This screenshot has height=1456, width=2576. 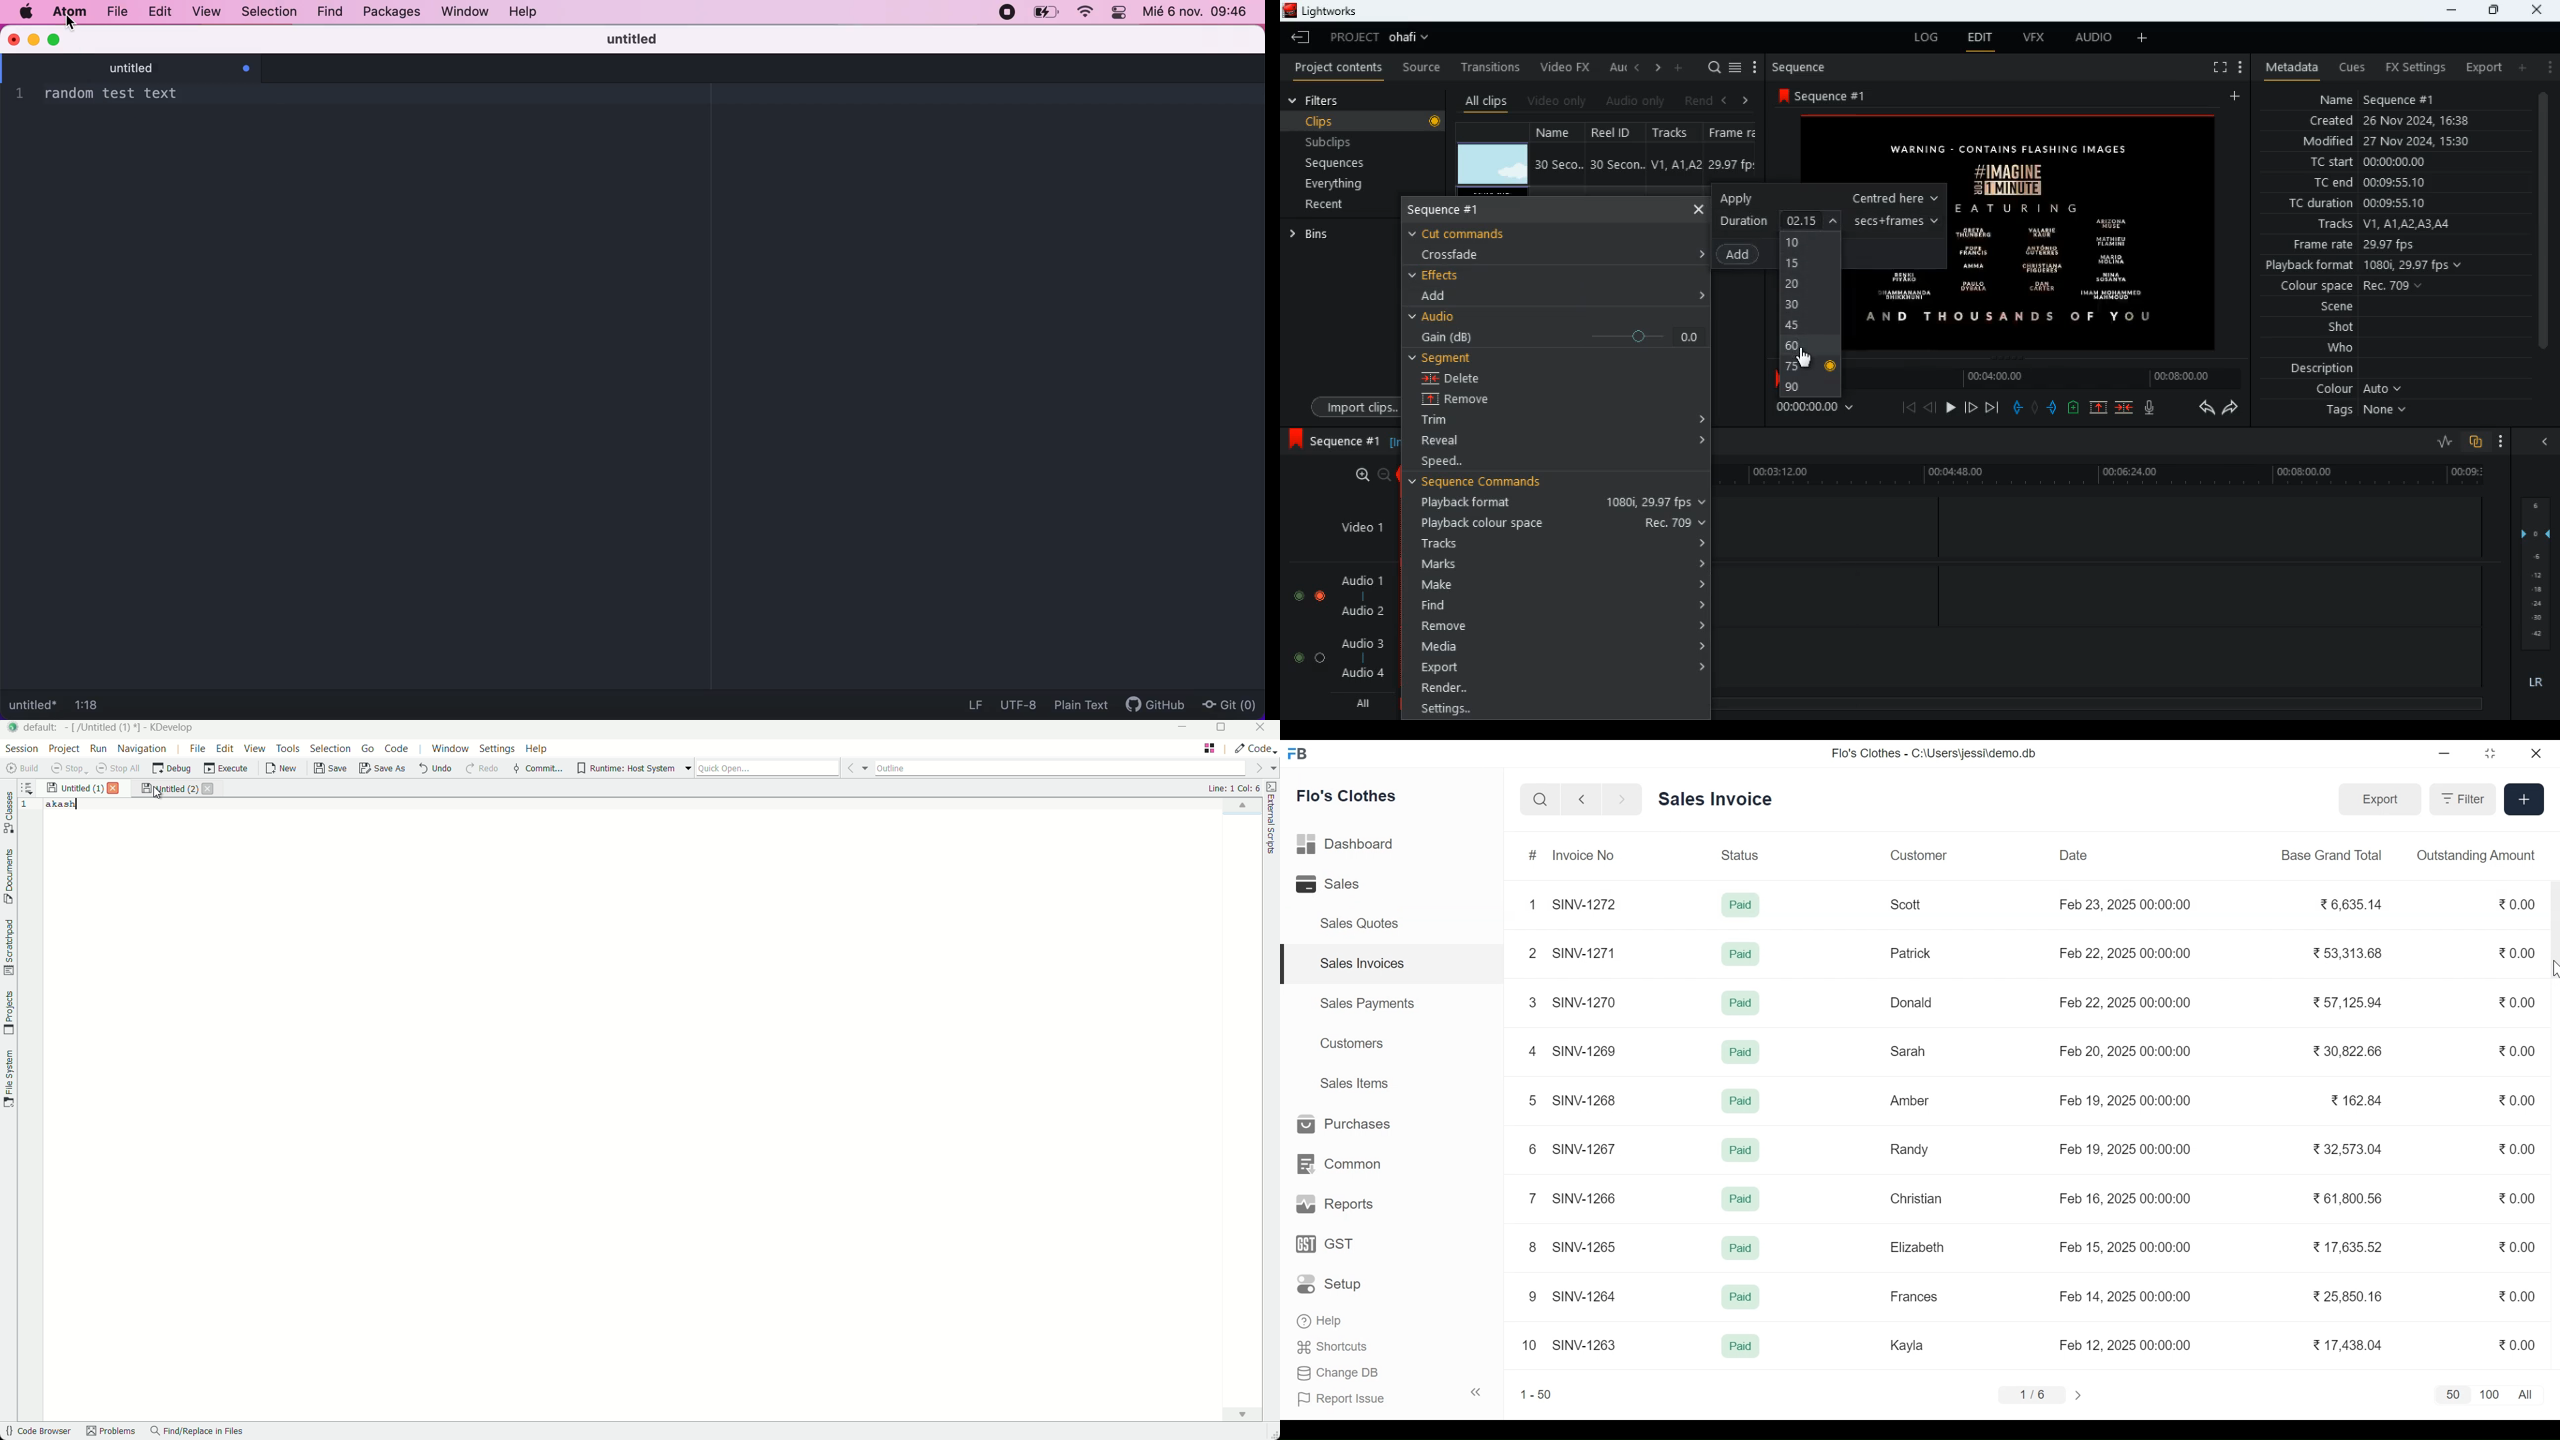 I want to click on SINV-1269, so click(x=1585, y=1051).